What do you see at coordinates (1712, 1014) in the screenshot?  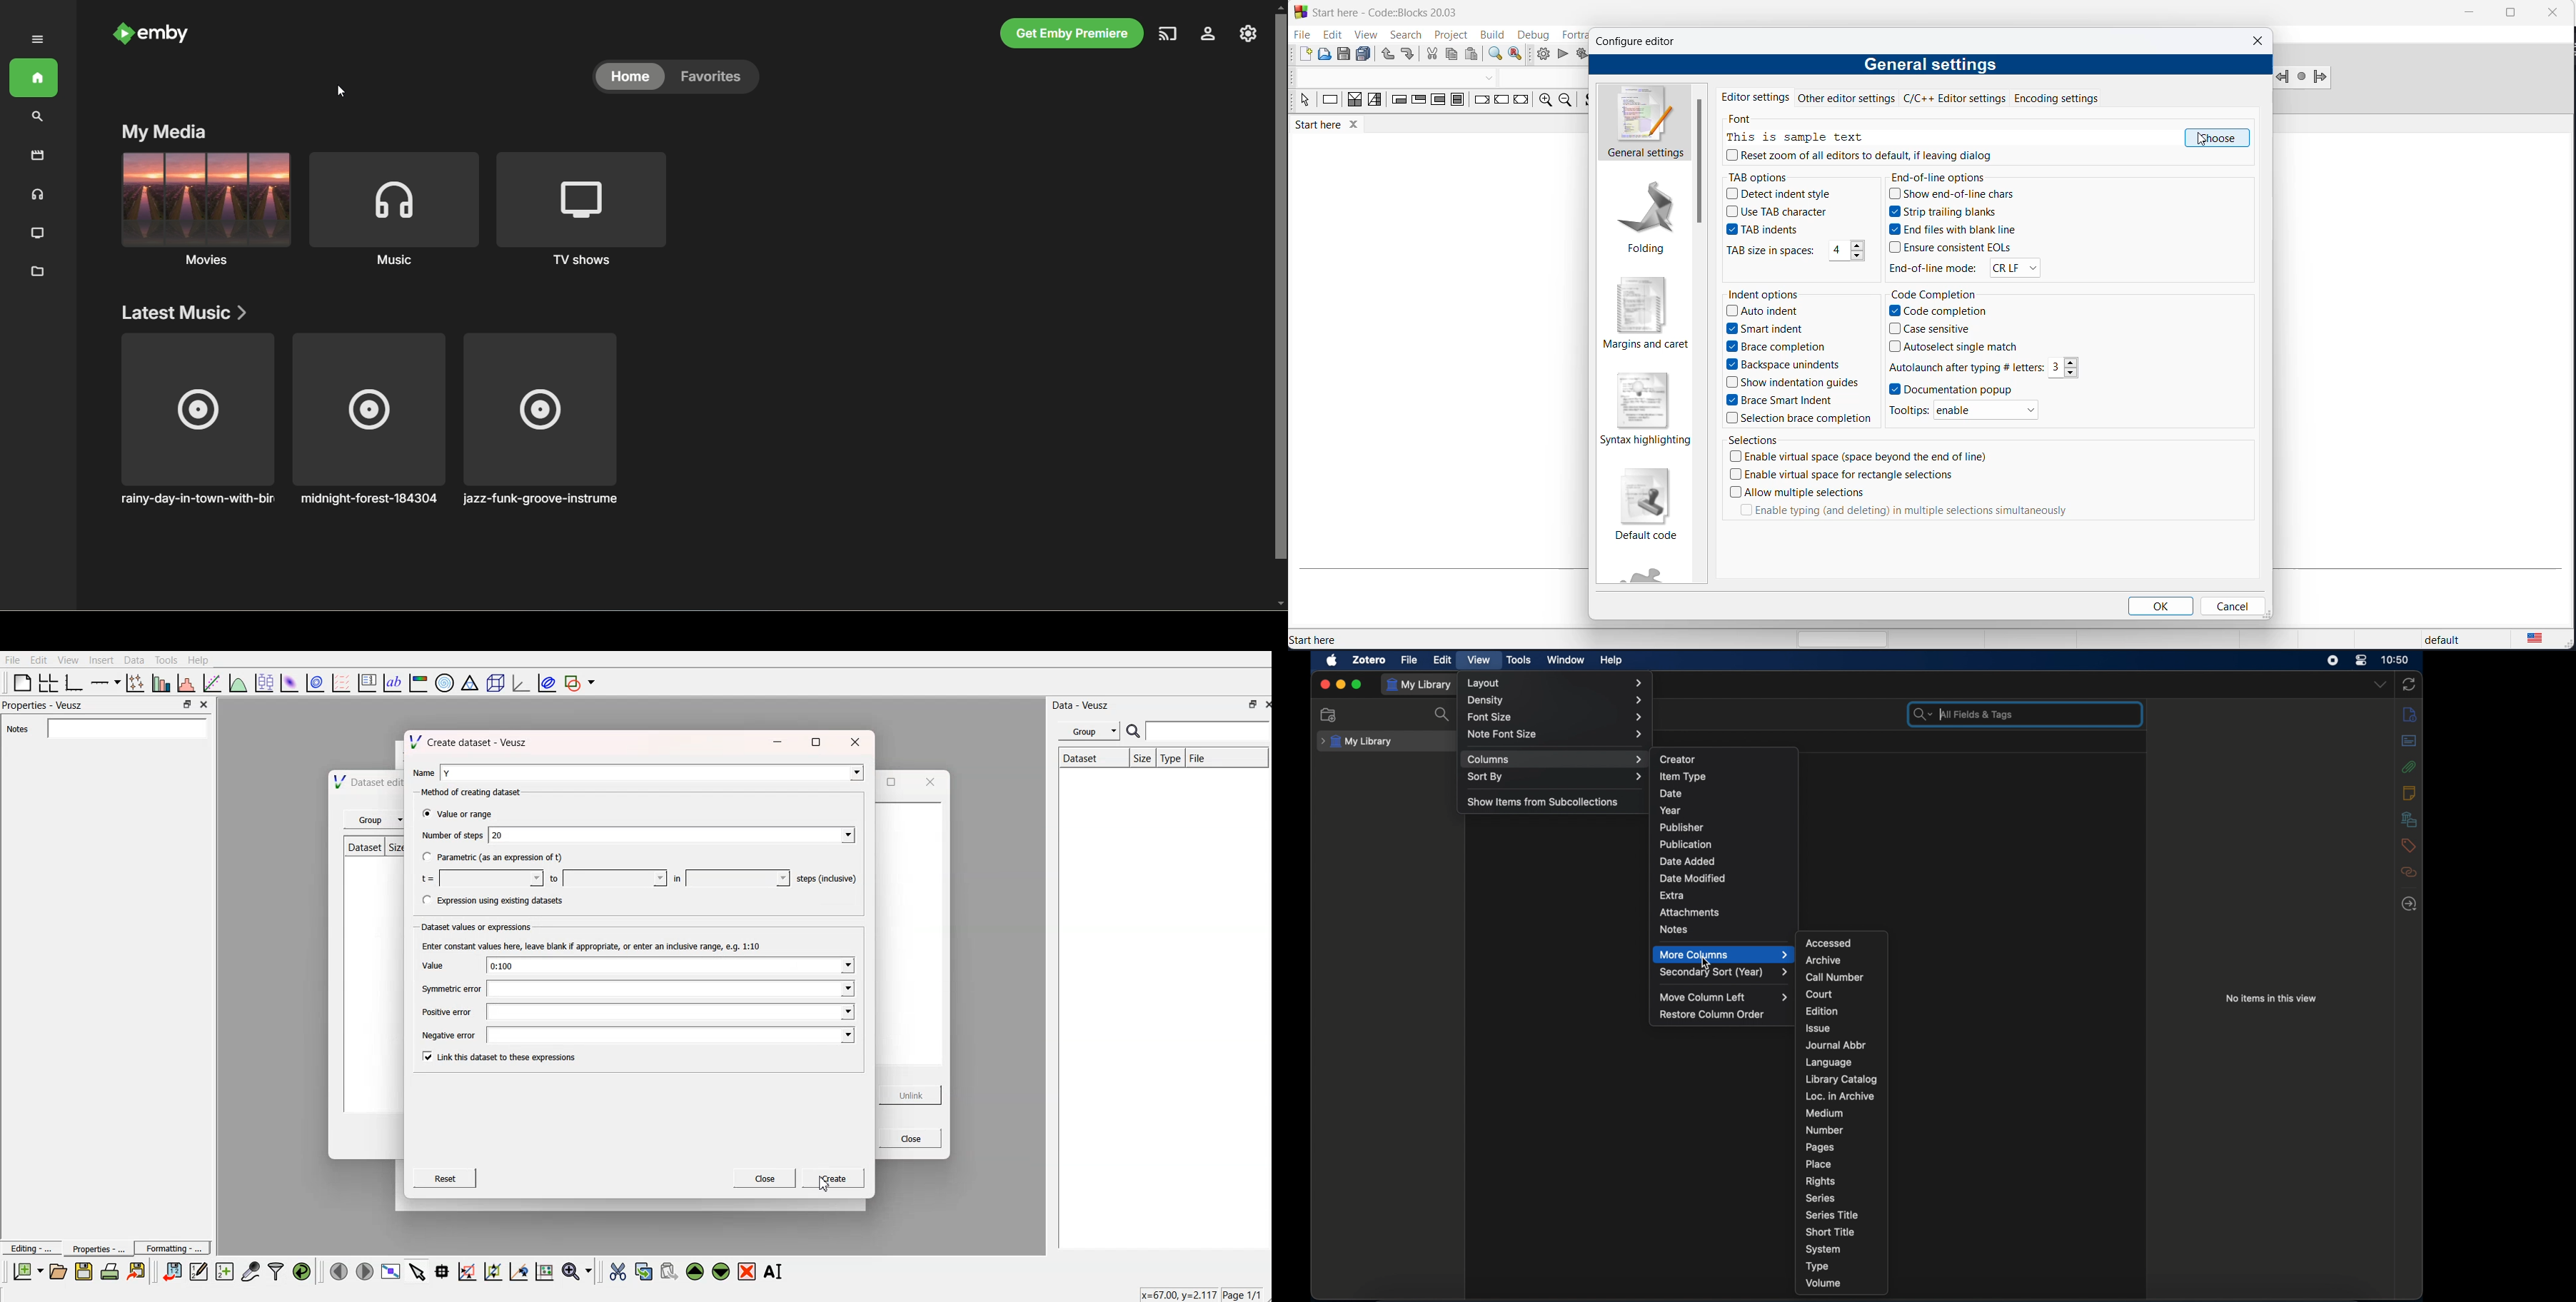 I see `restore column order` at bounding box center [1712, 1014].